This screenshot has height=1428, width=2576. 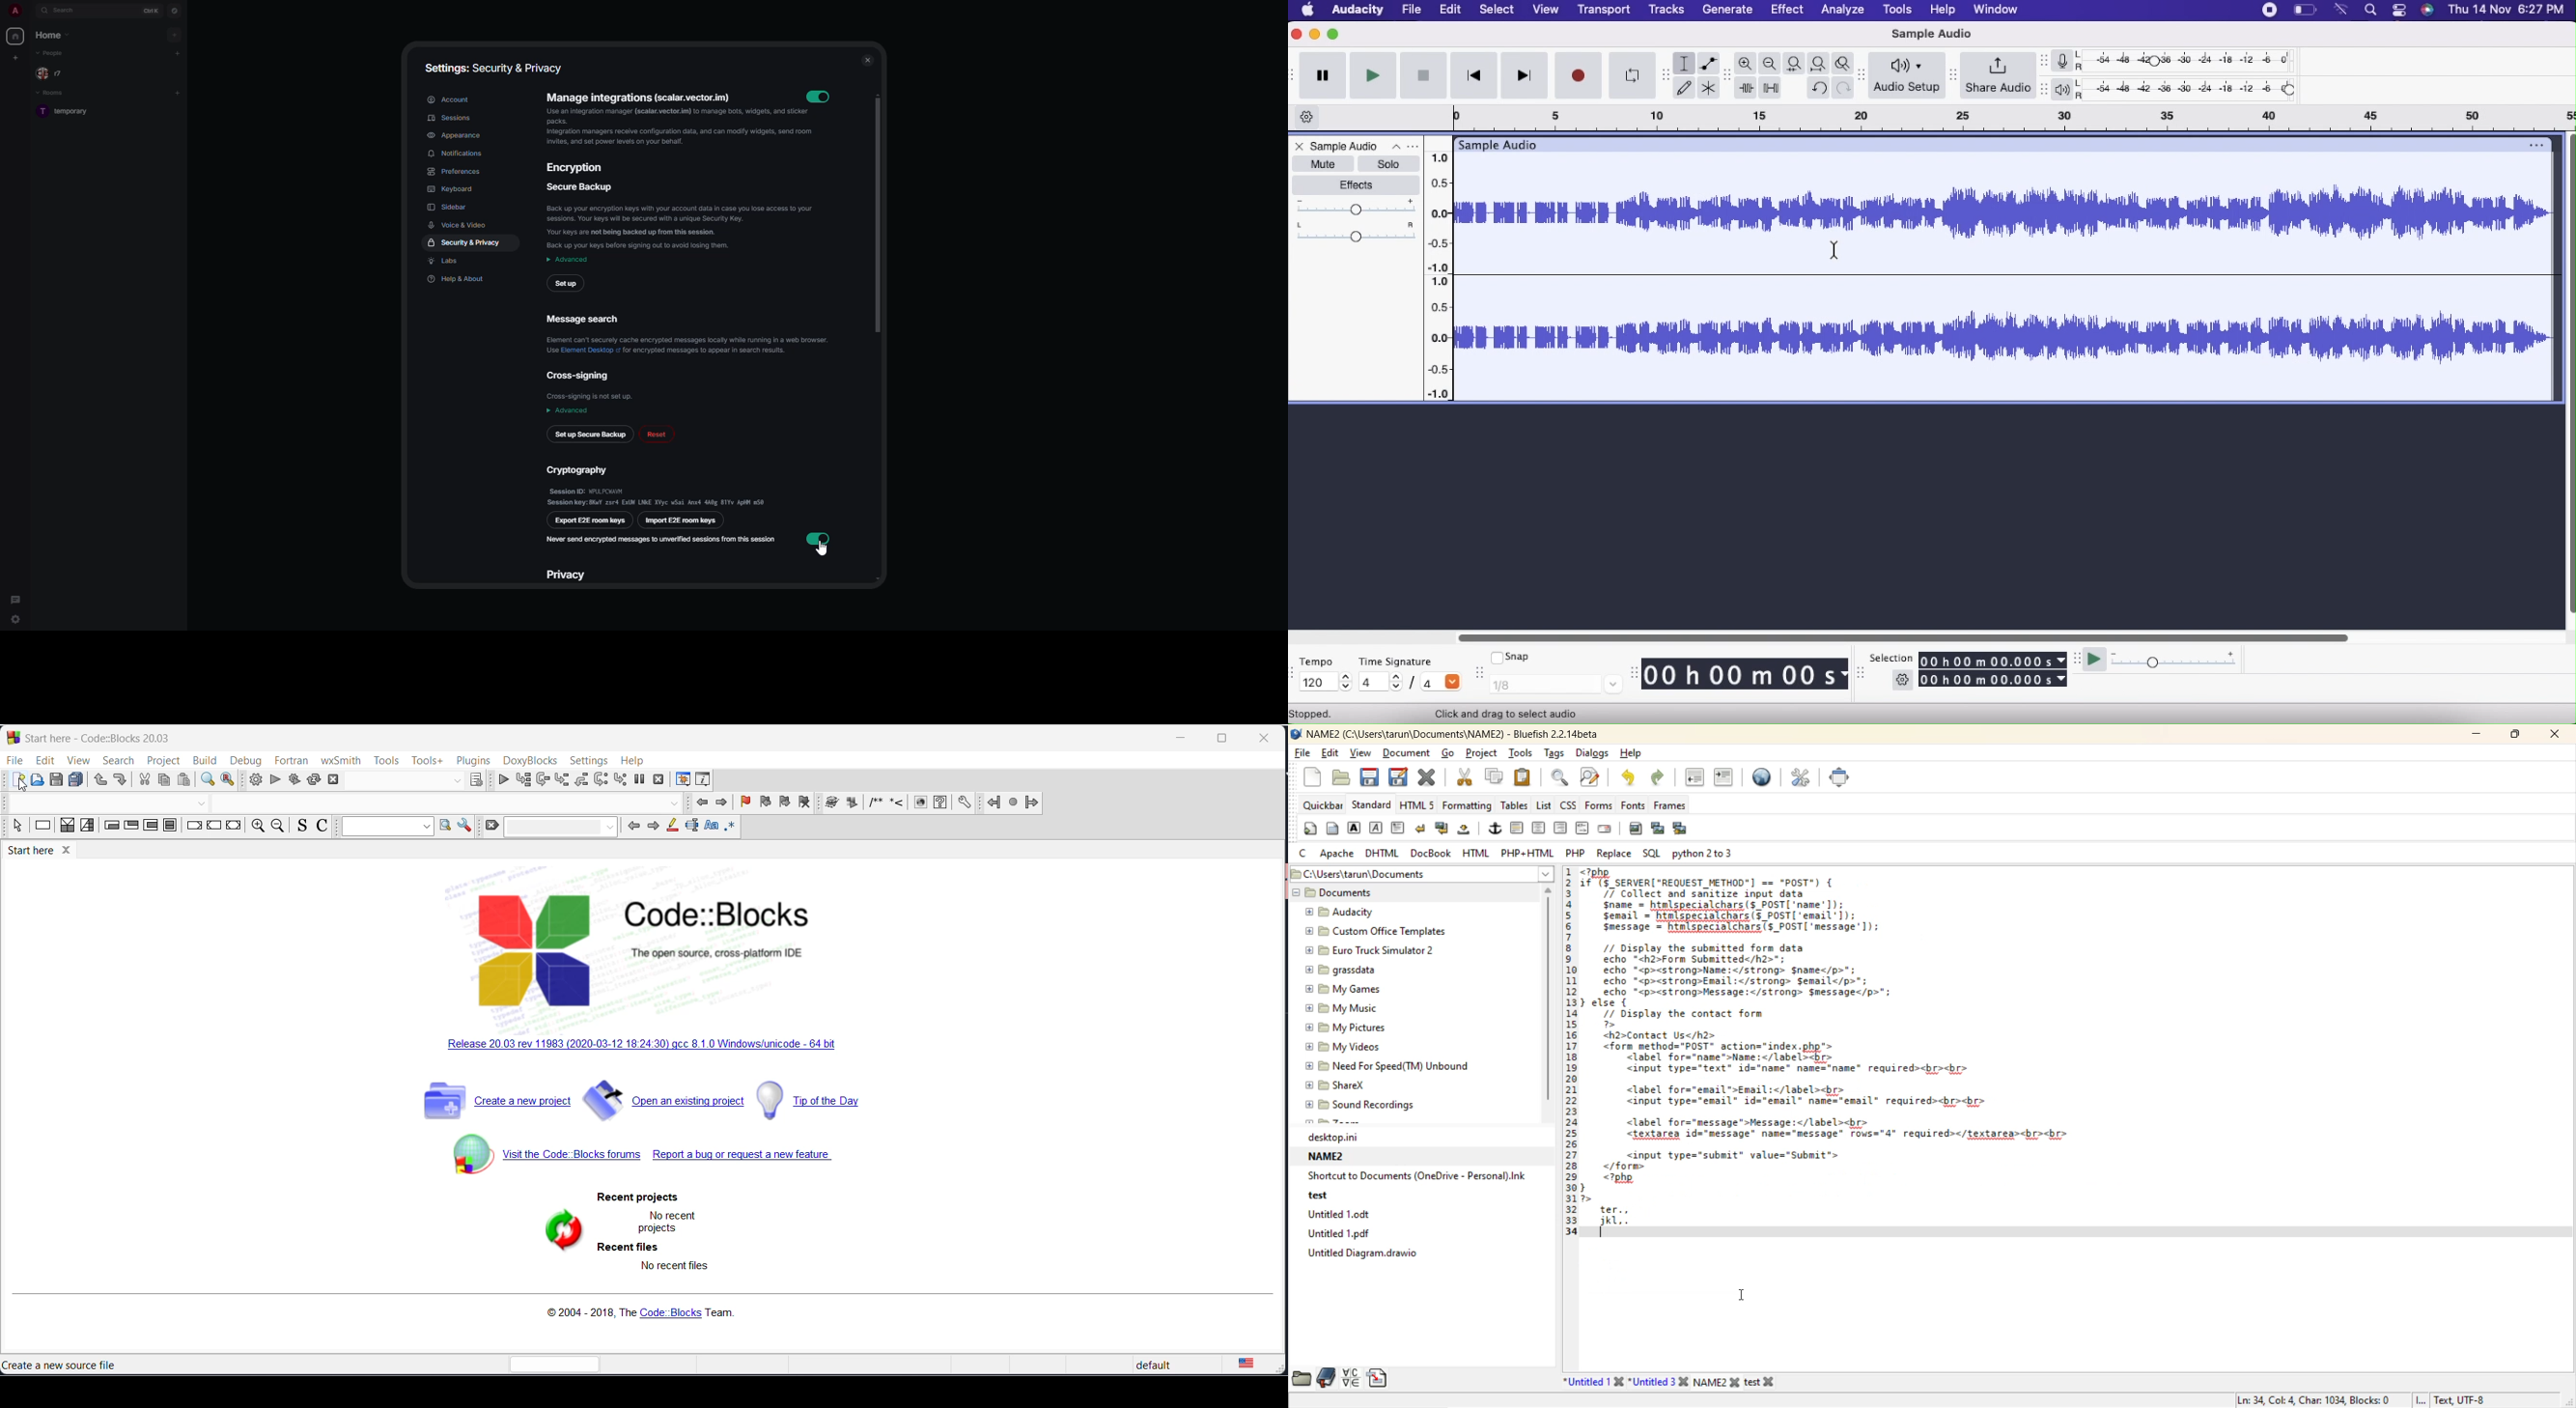 I want to click on open, so click(x=36, y=781).